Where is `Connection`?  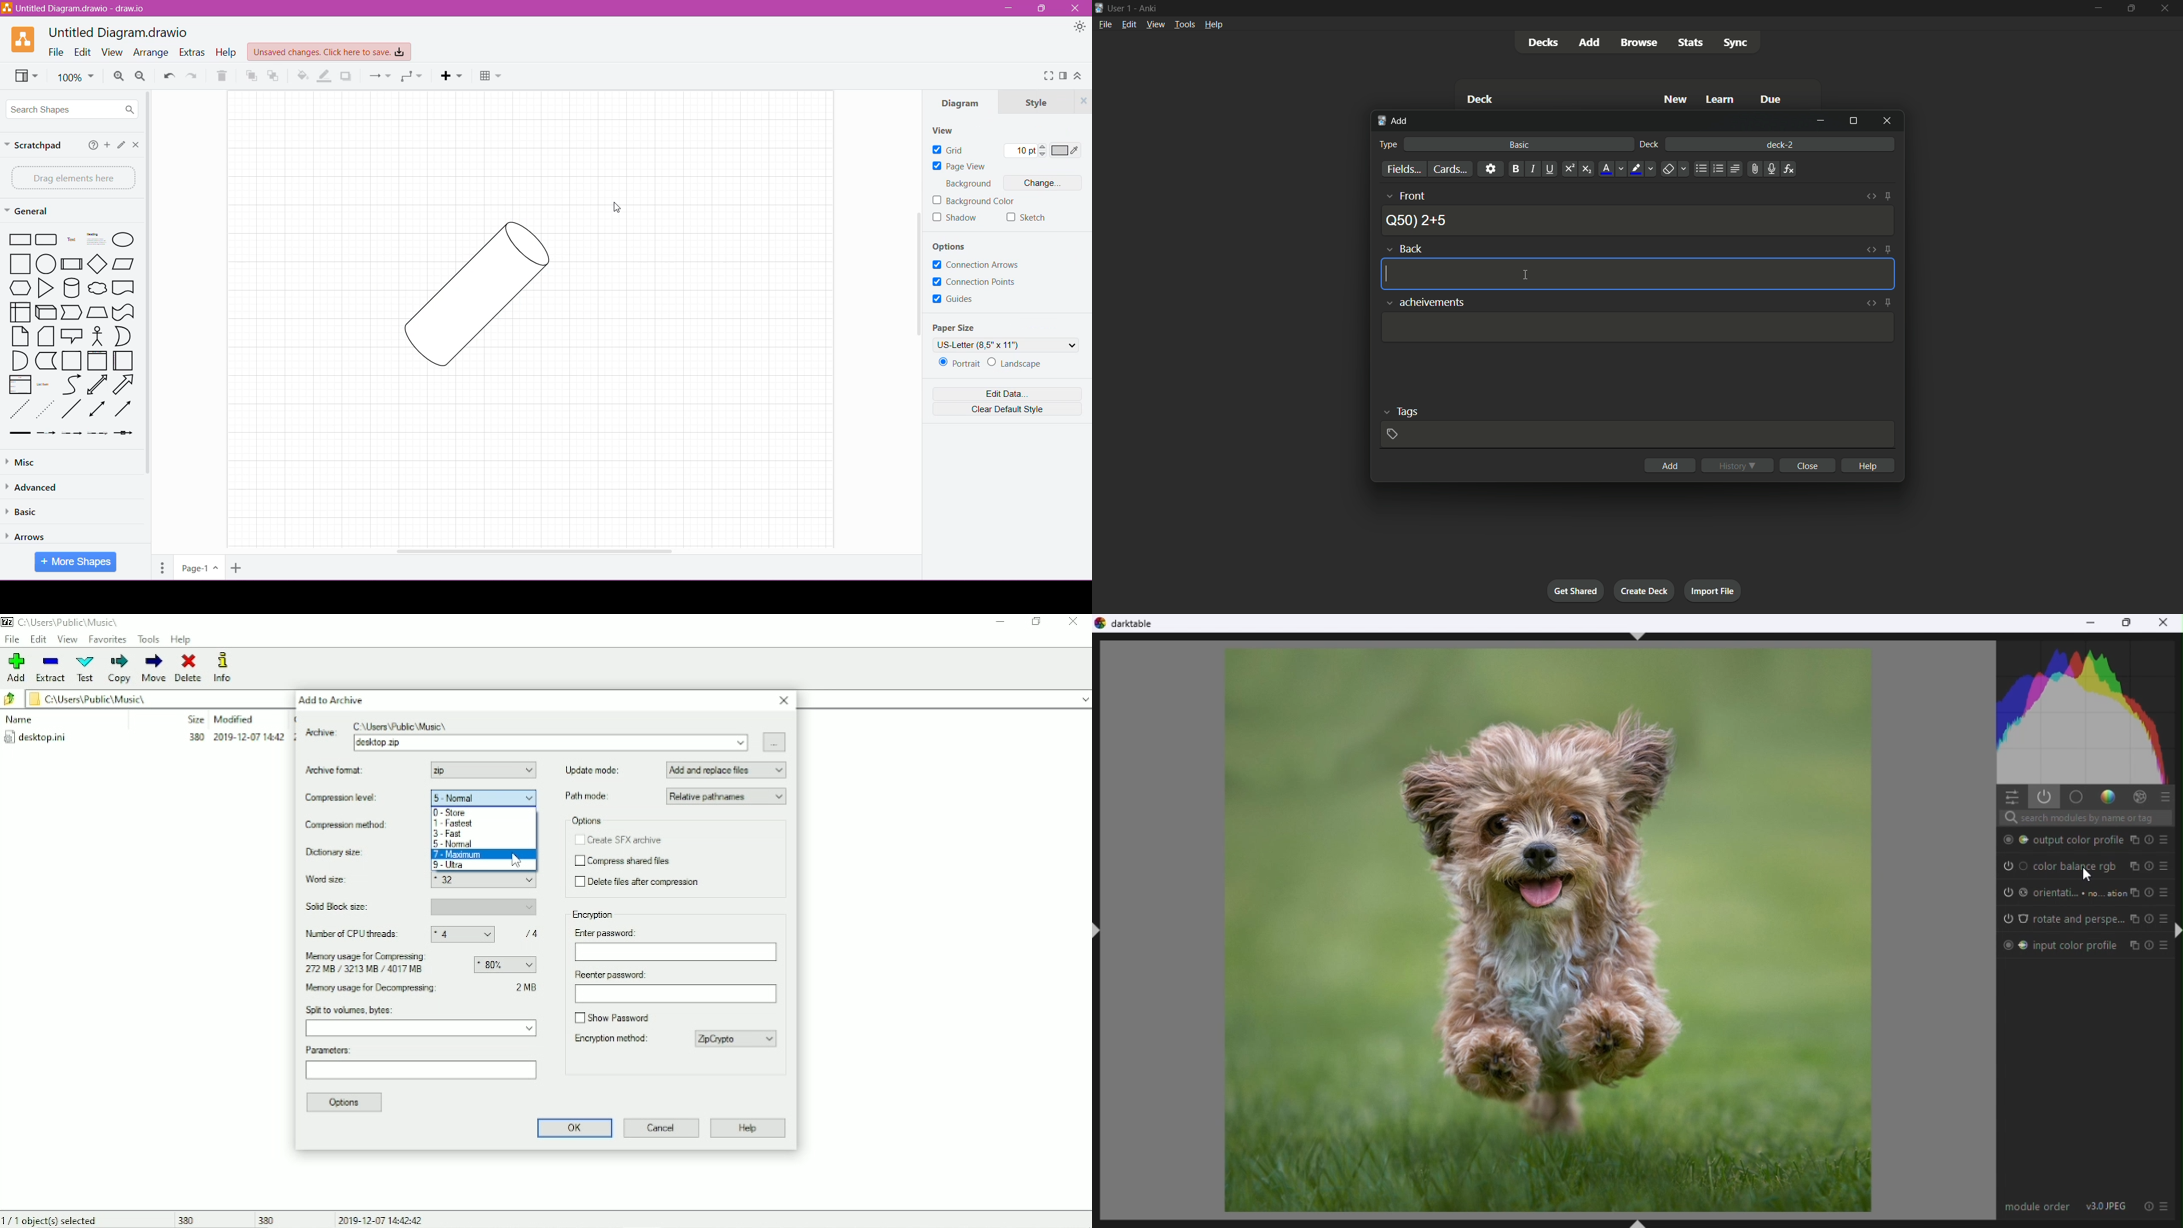 Connection is located at coordinates (377, 77).